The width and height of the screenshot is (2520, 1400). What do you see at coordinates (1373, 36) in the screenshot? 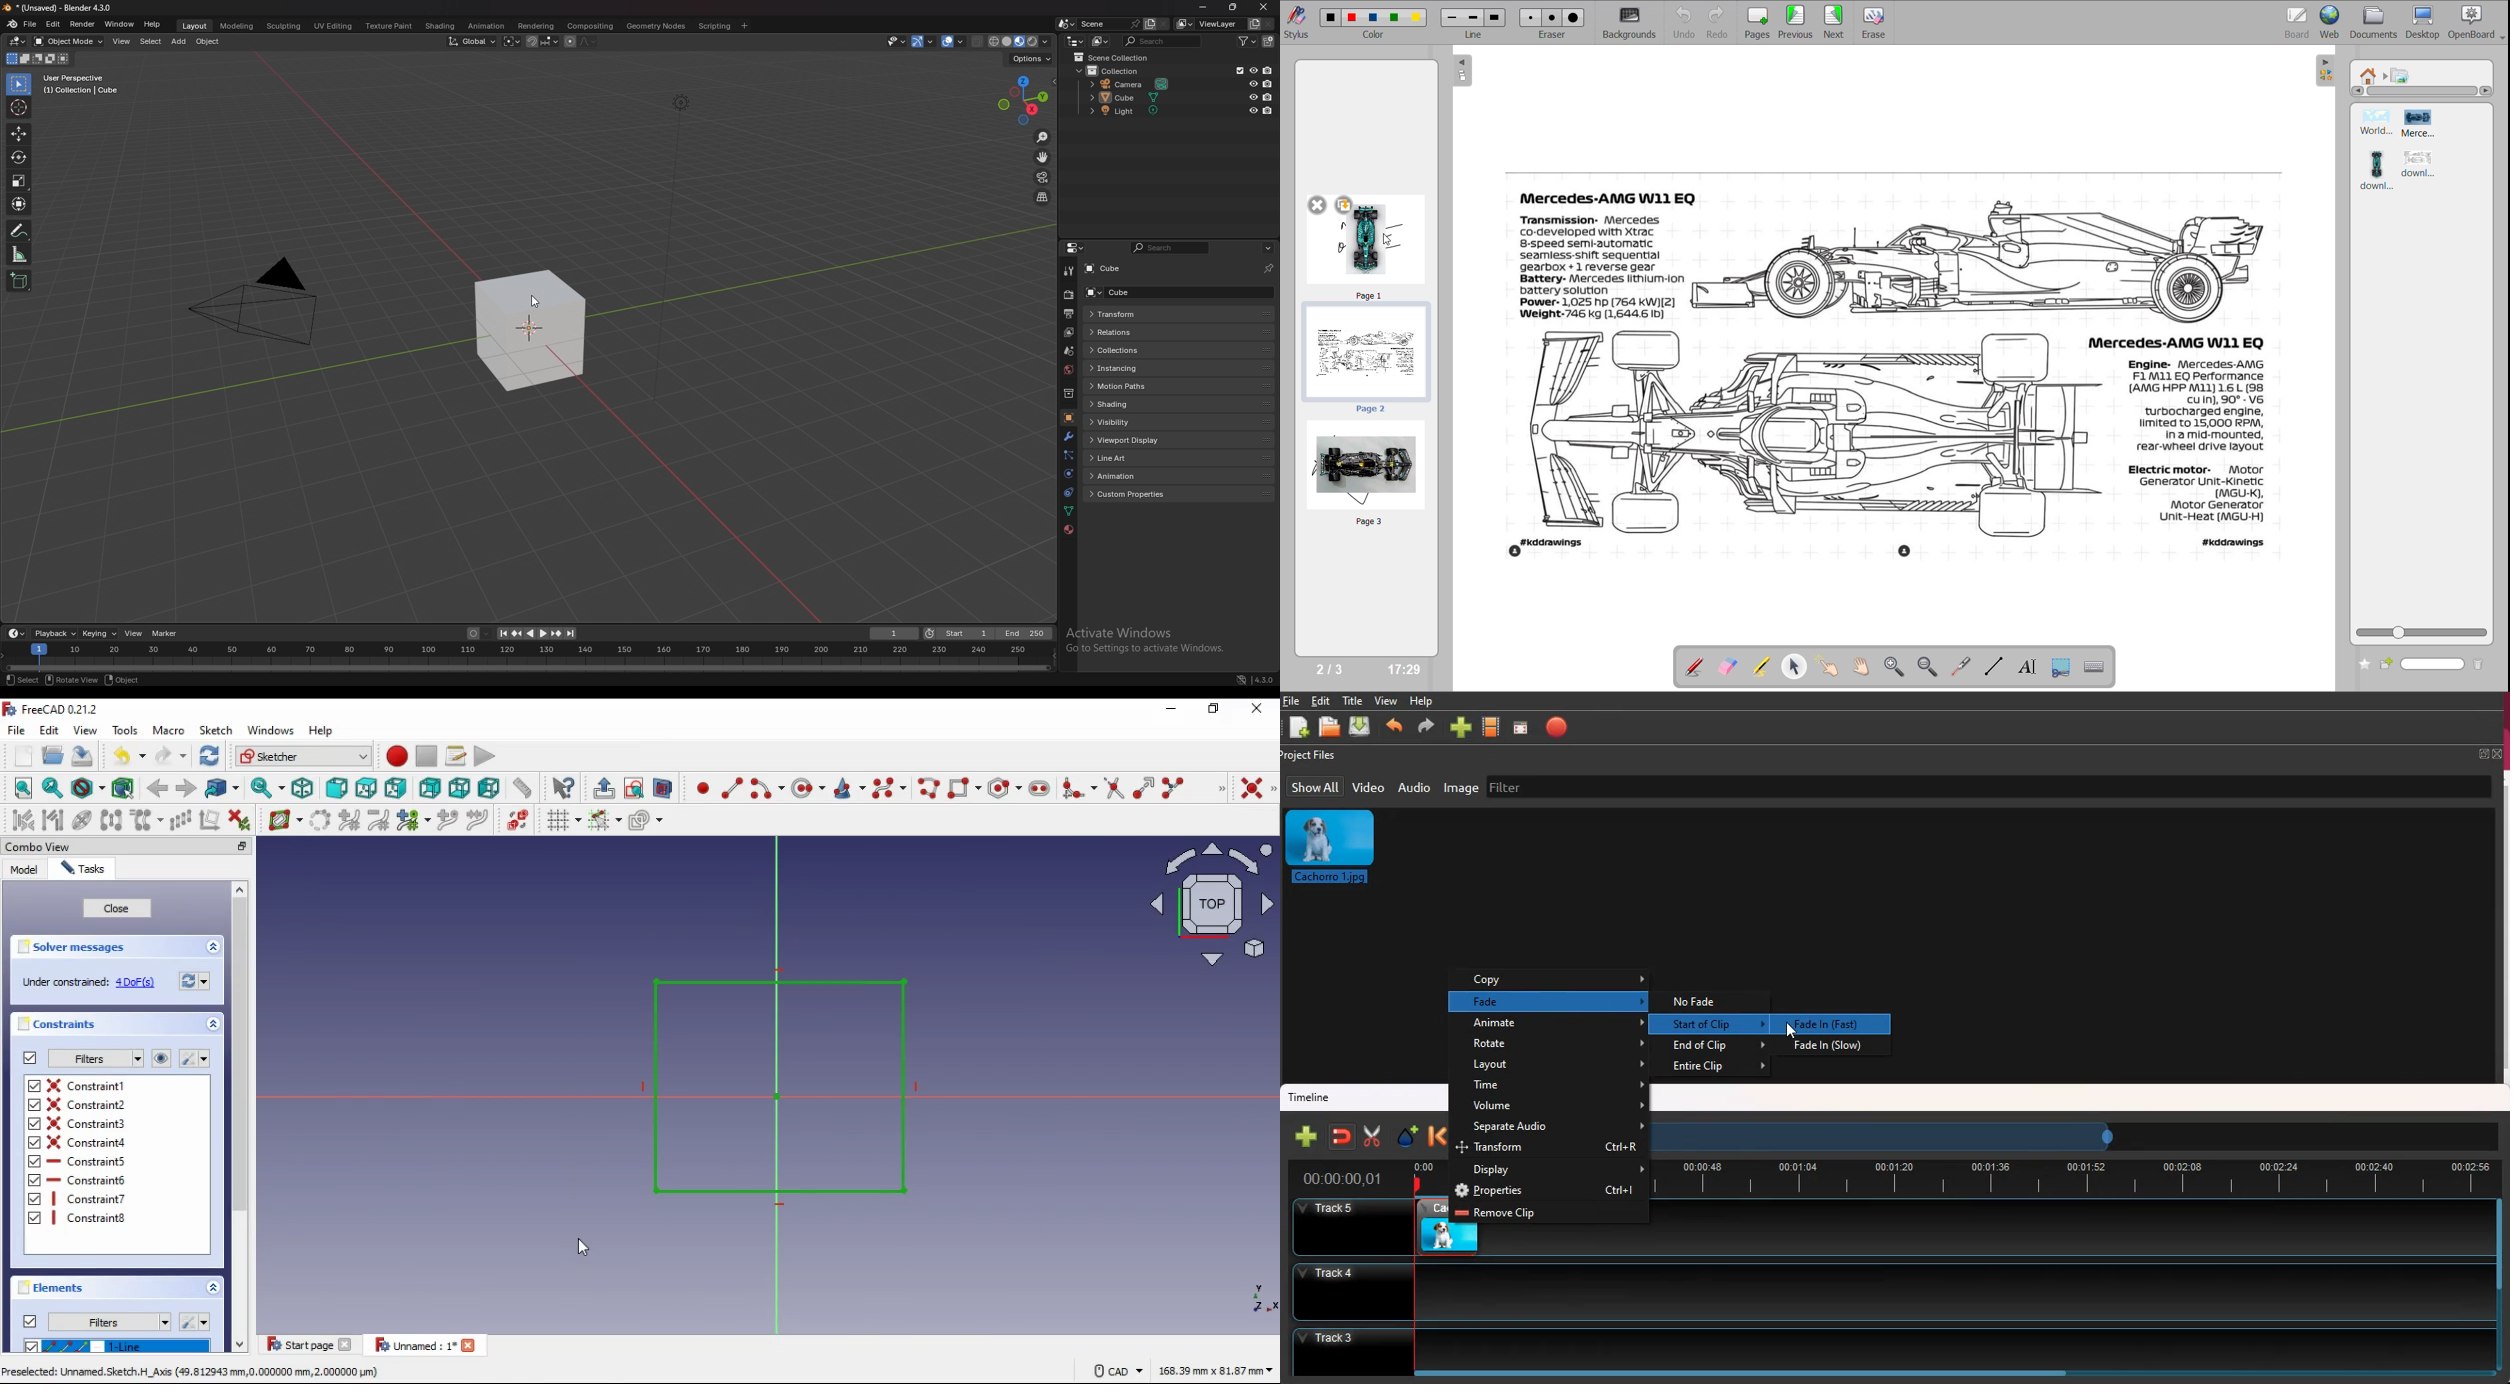
I see `color` at bounding box center [1373, 36].